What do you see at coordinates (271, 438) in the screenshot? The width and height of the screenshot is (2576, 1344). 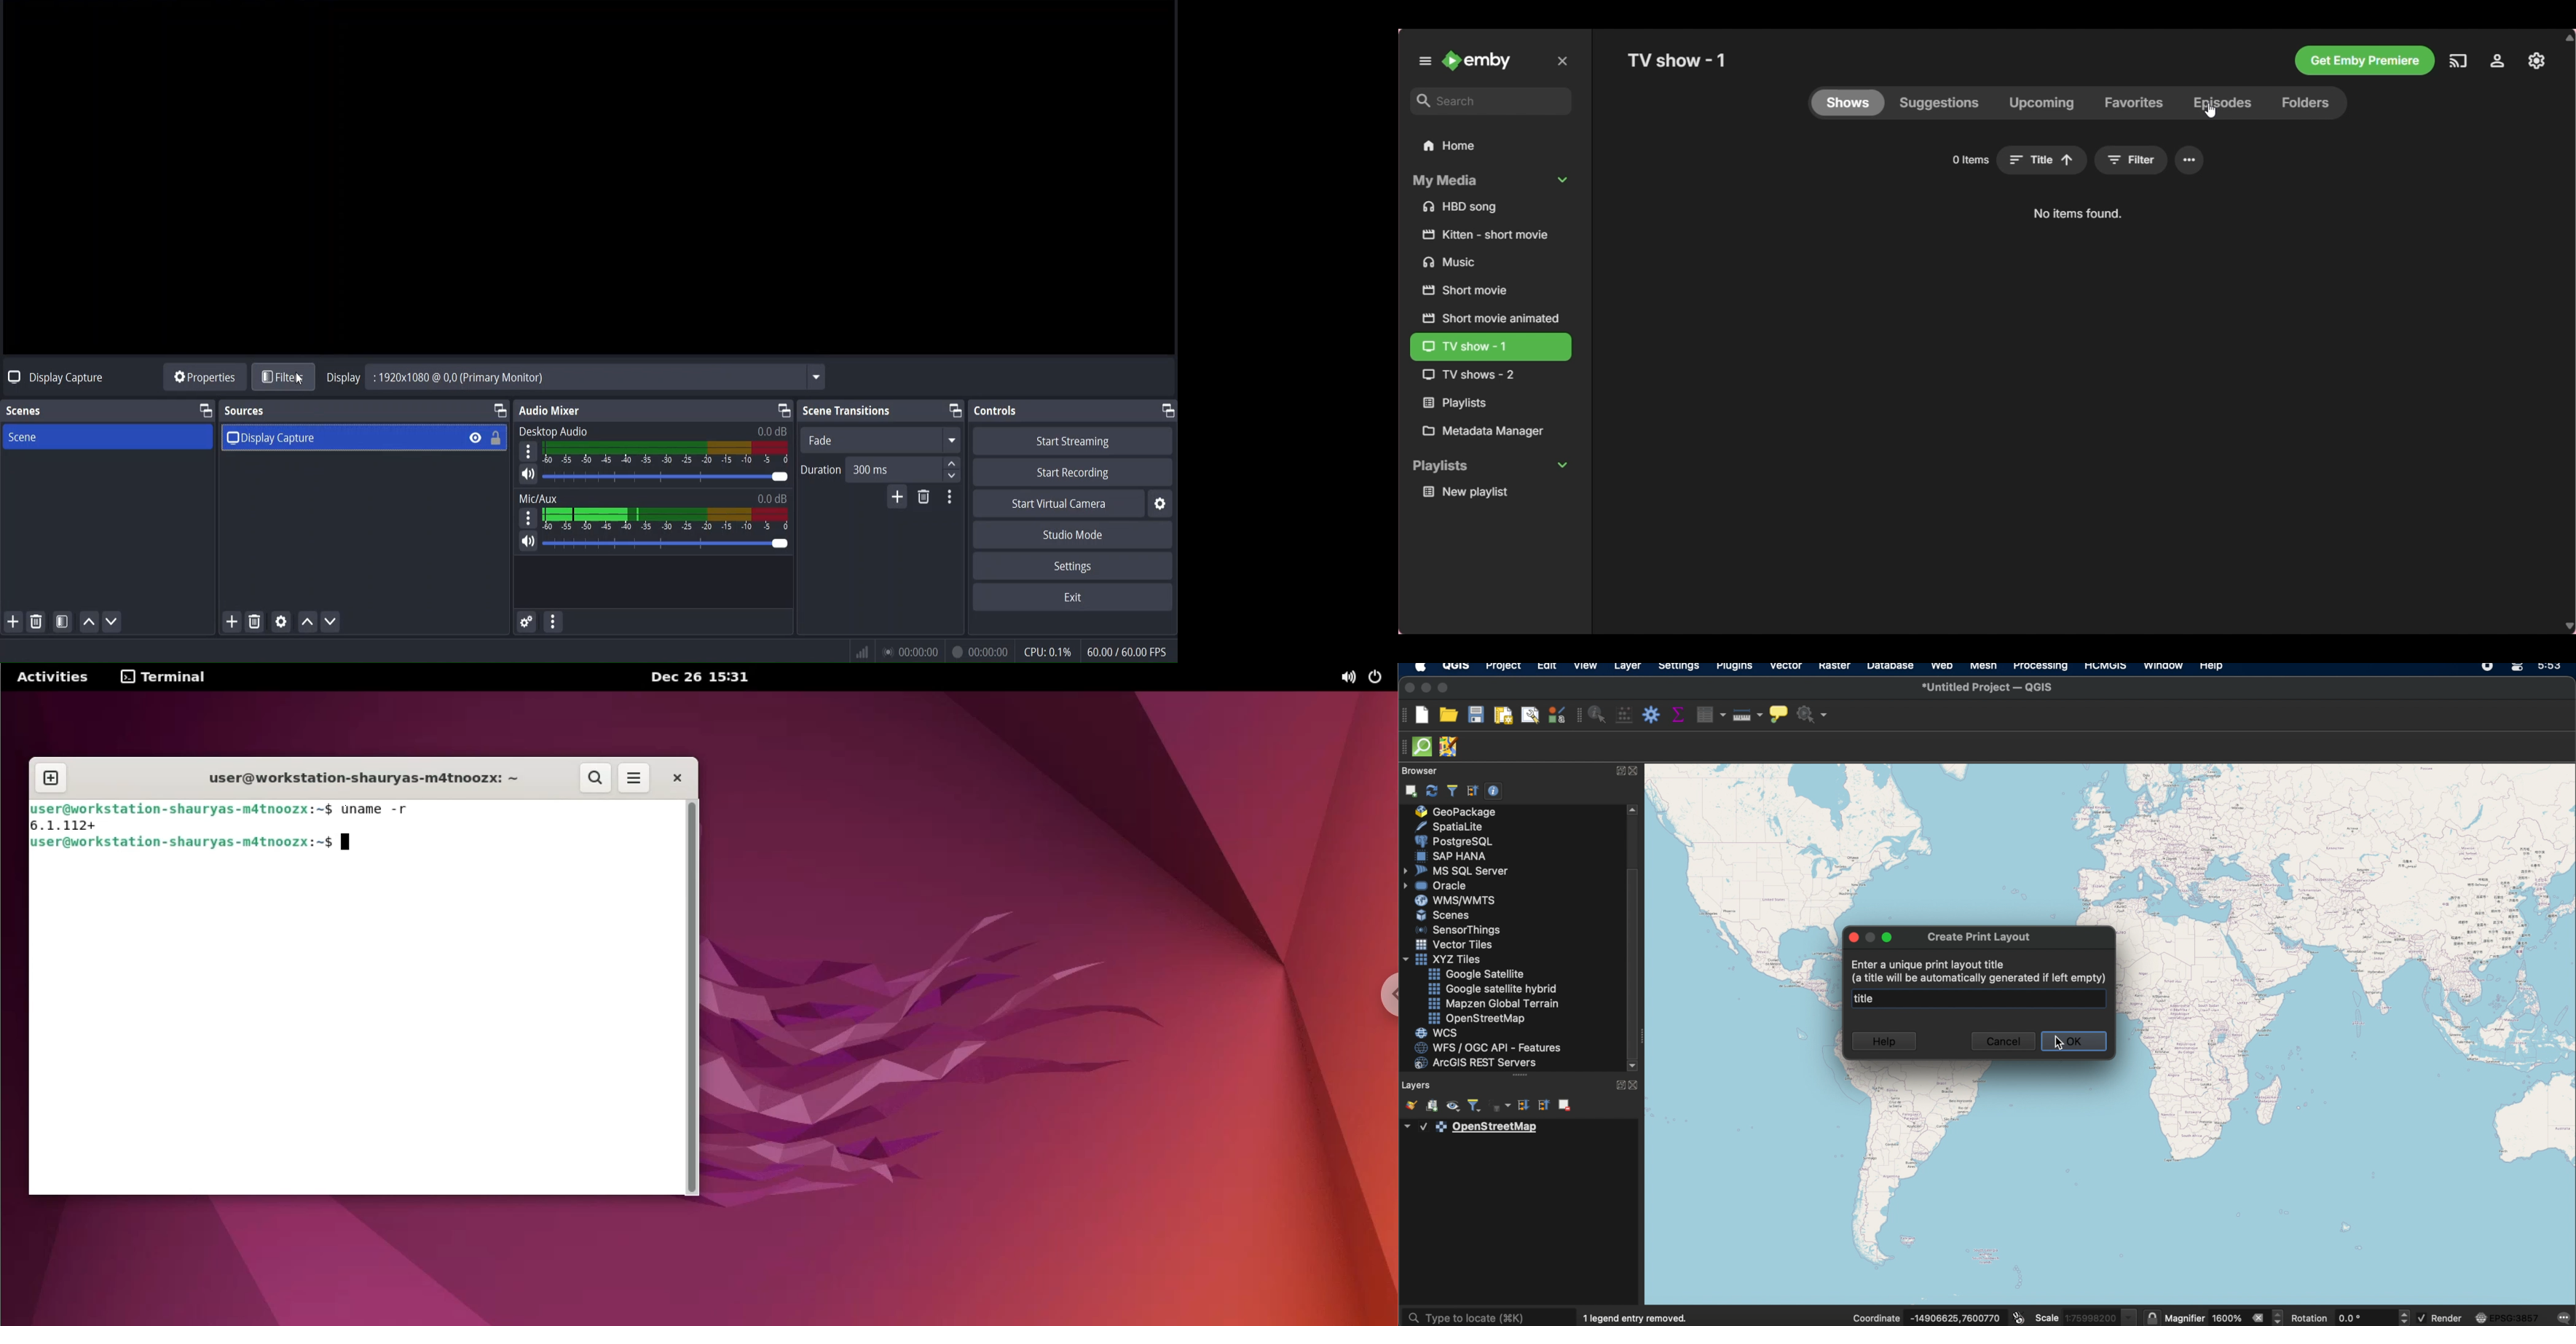 I see `display capture` at bounding box center [271, 438].